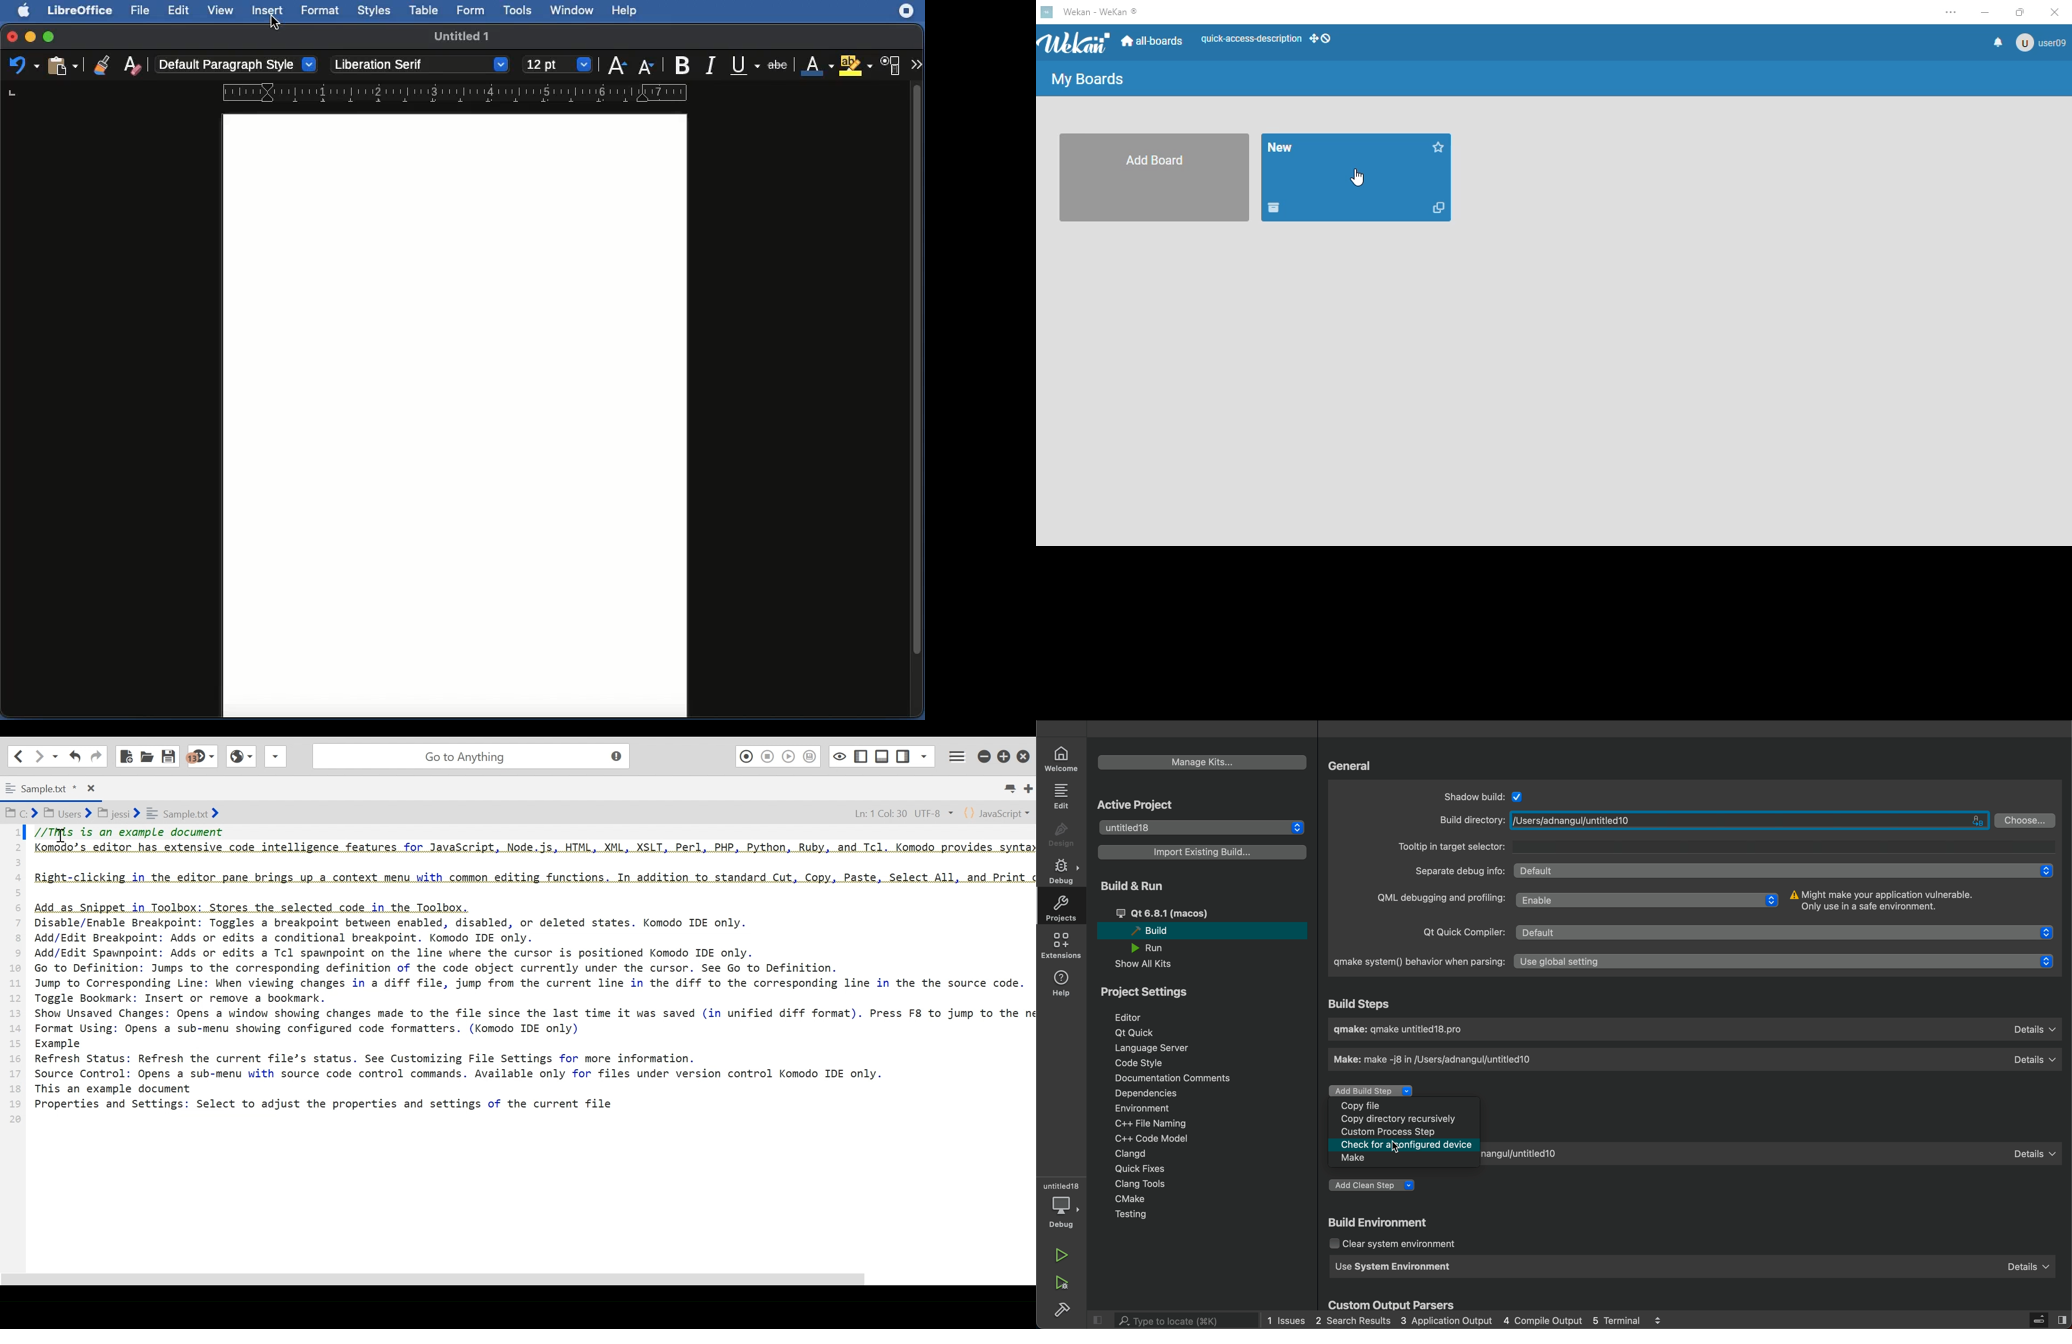 This screenshot has height=1344, width=2072. What do you see at coordinates (2040, 42) in the screenshot?
I see `User09` at bounding box center [2040, 42].